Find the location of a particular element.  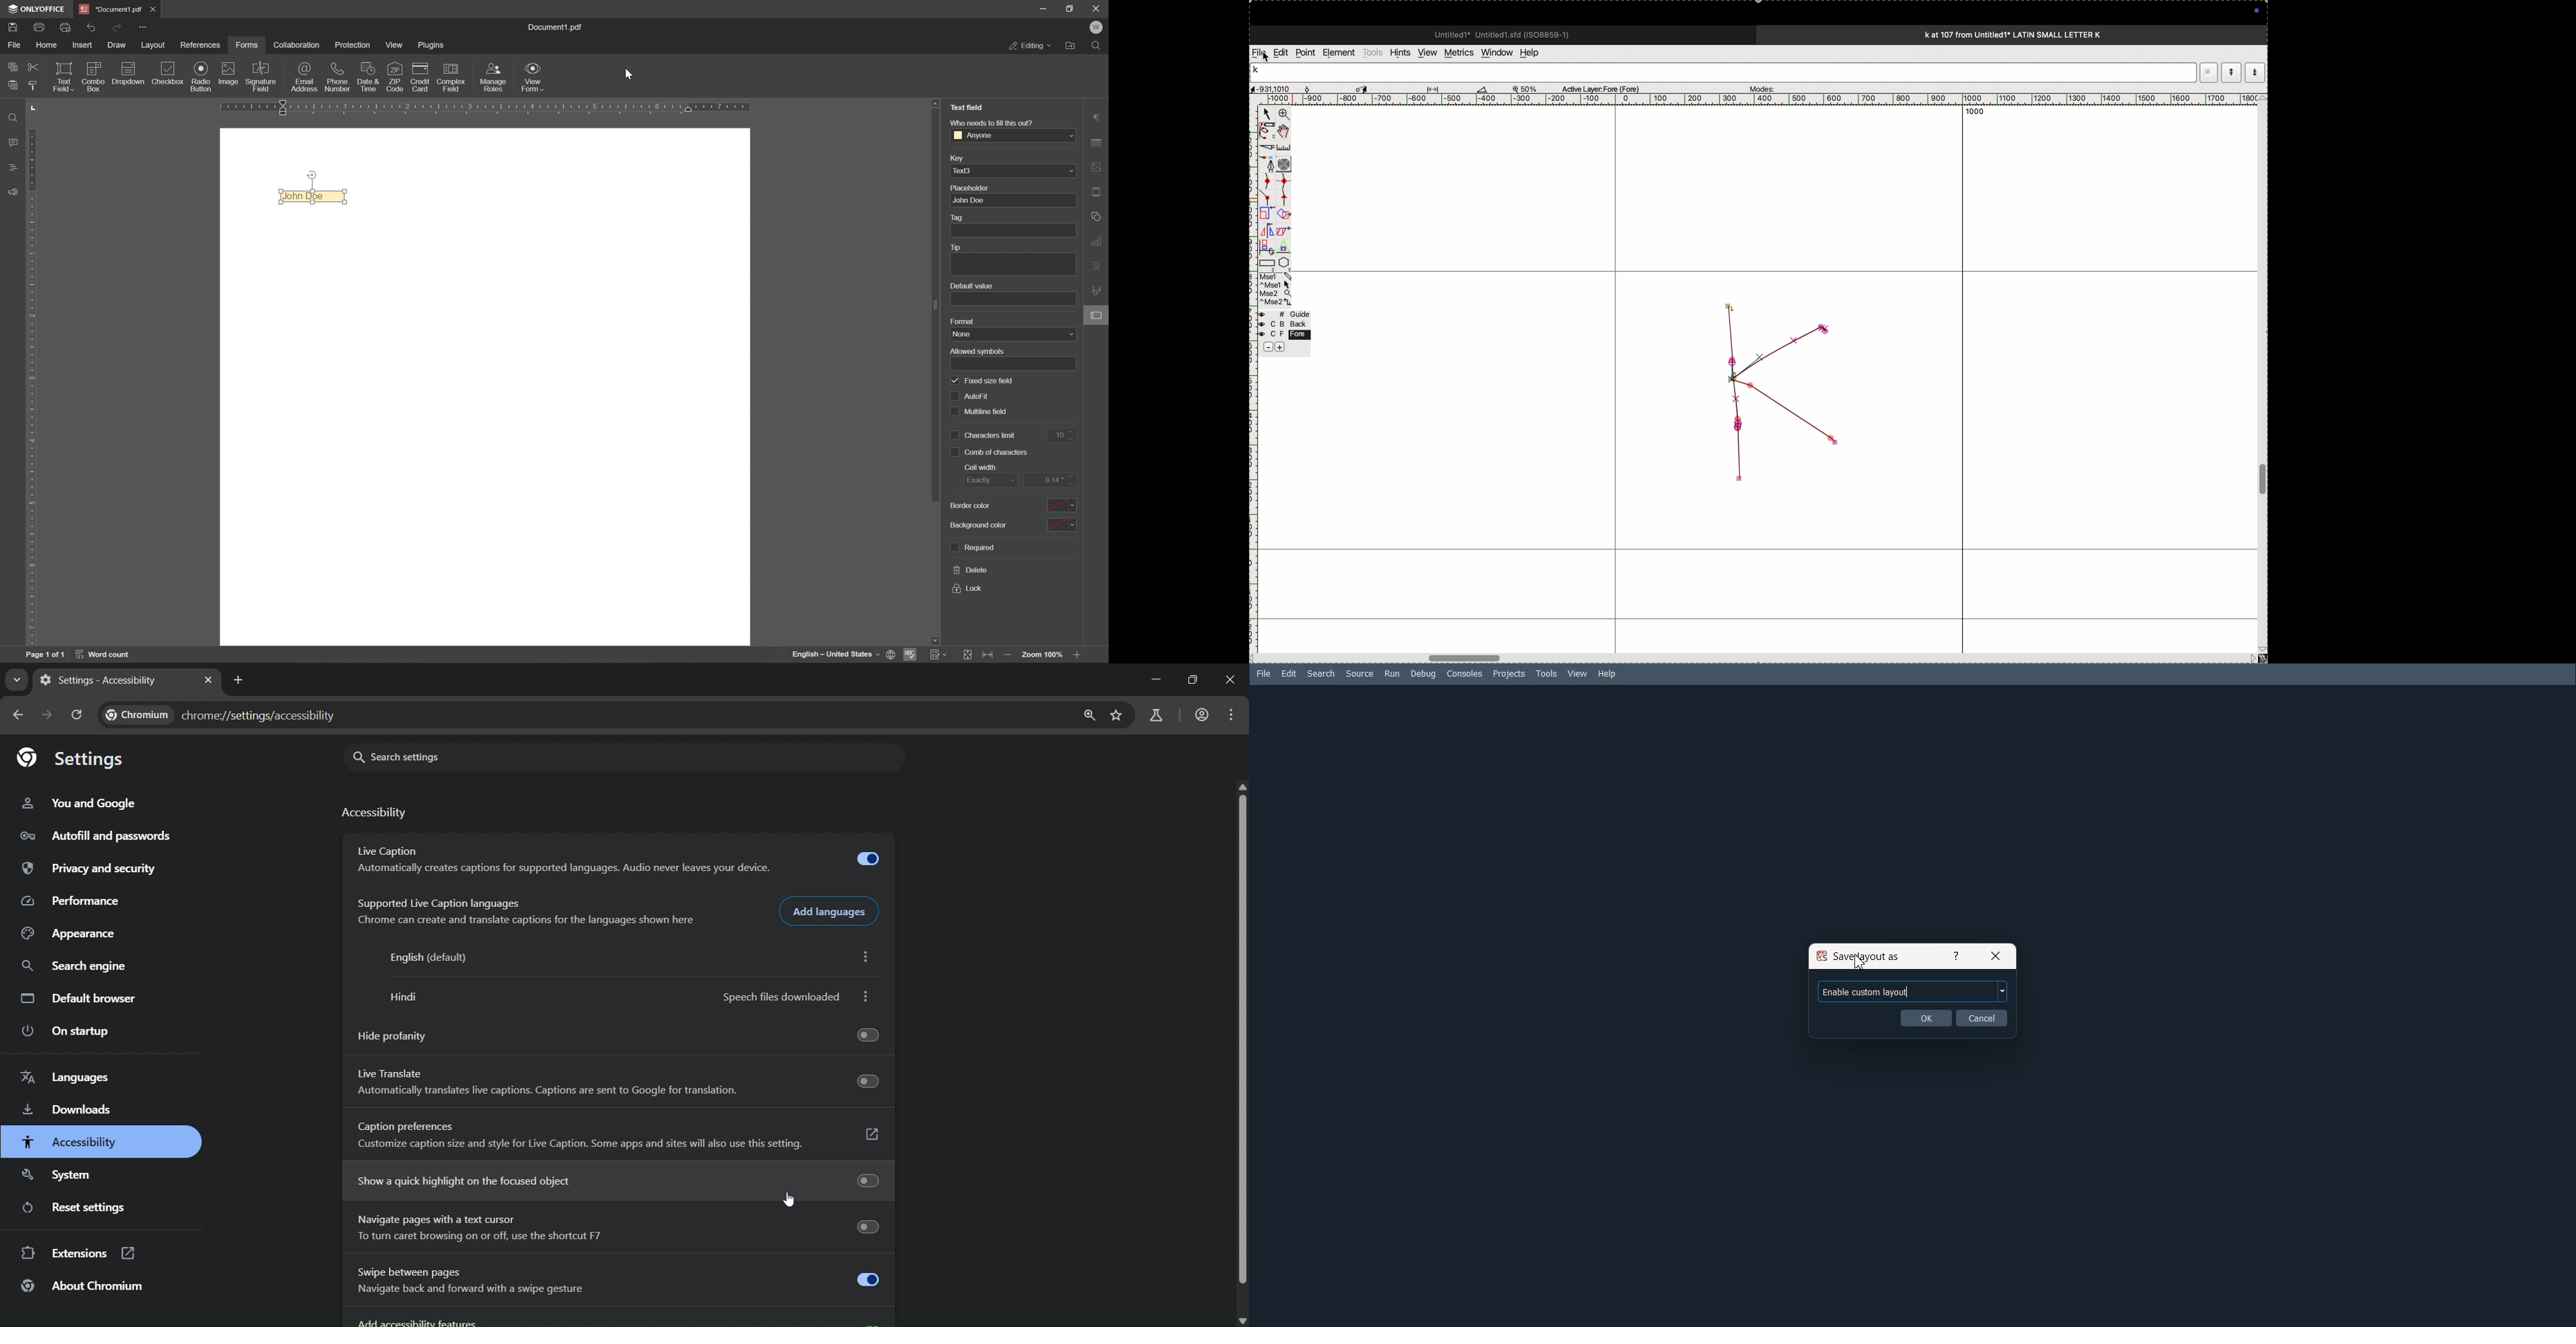

Debug is located at coordinates (1423, 674).